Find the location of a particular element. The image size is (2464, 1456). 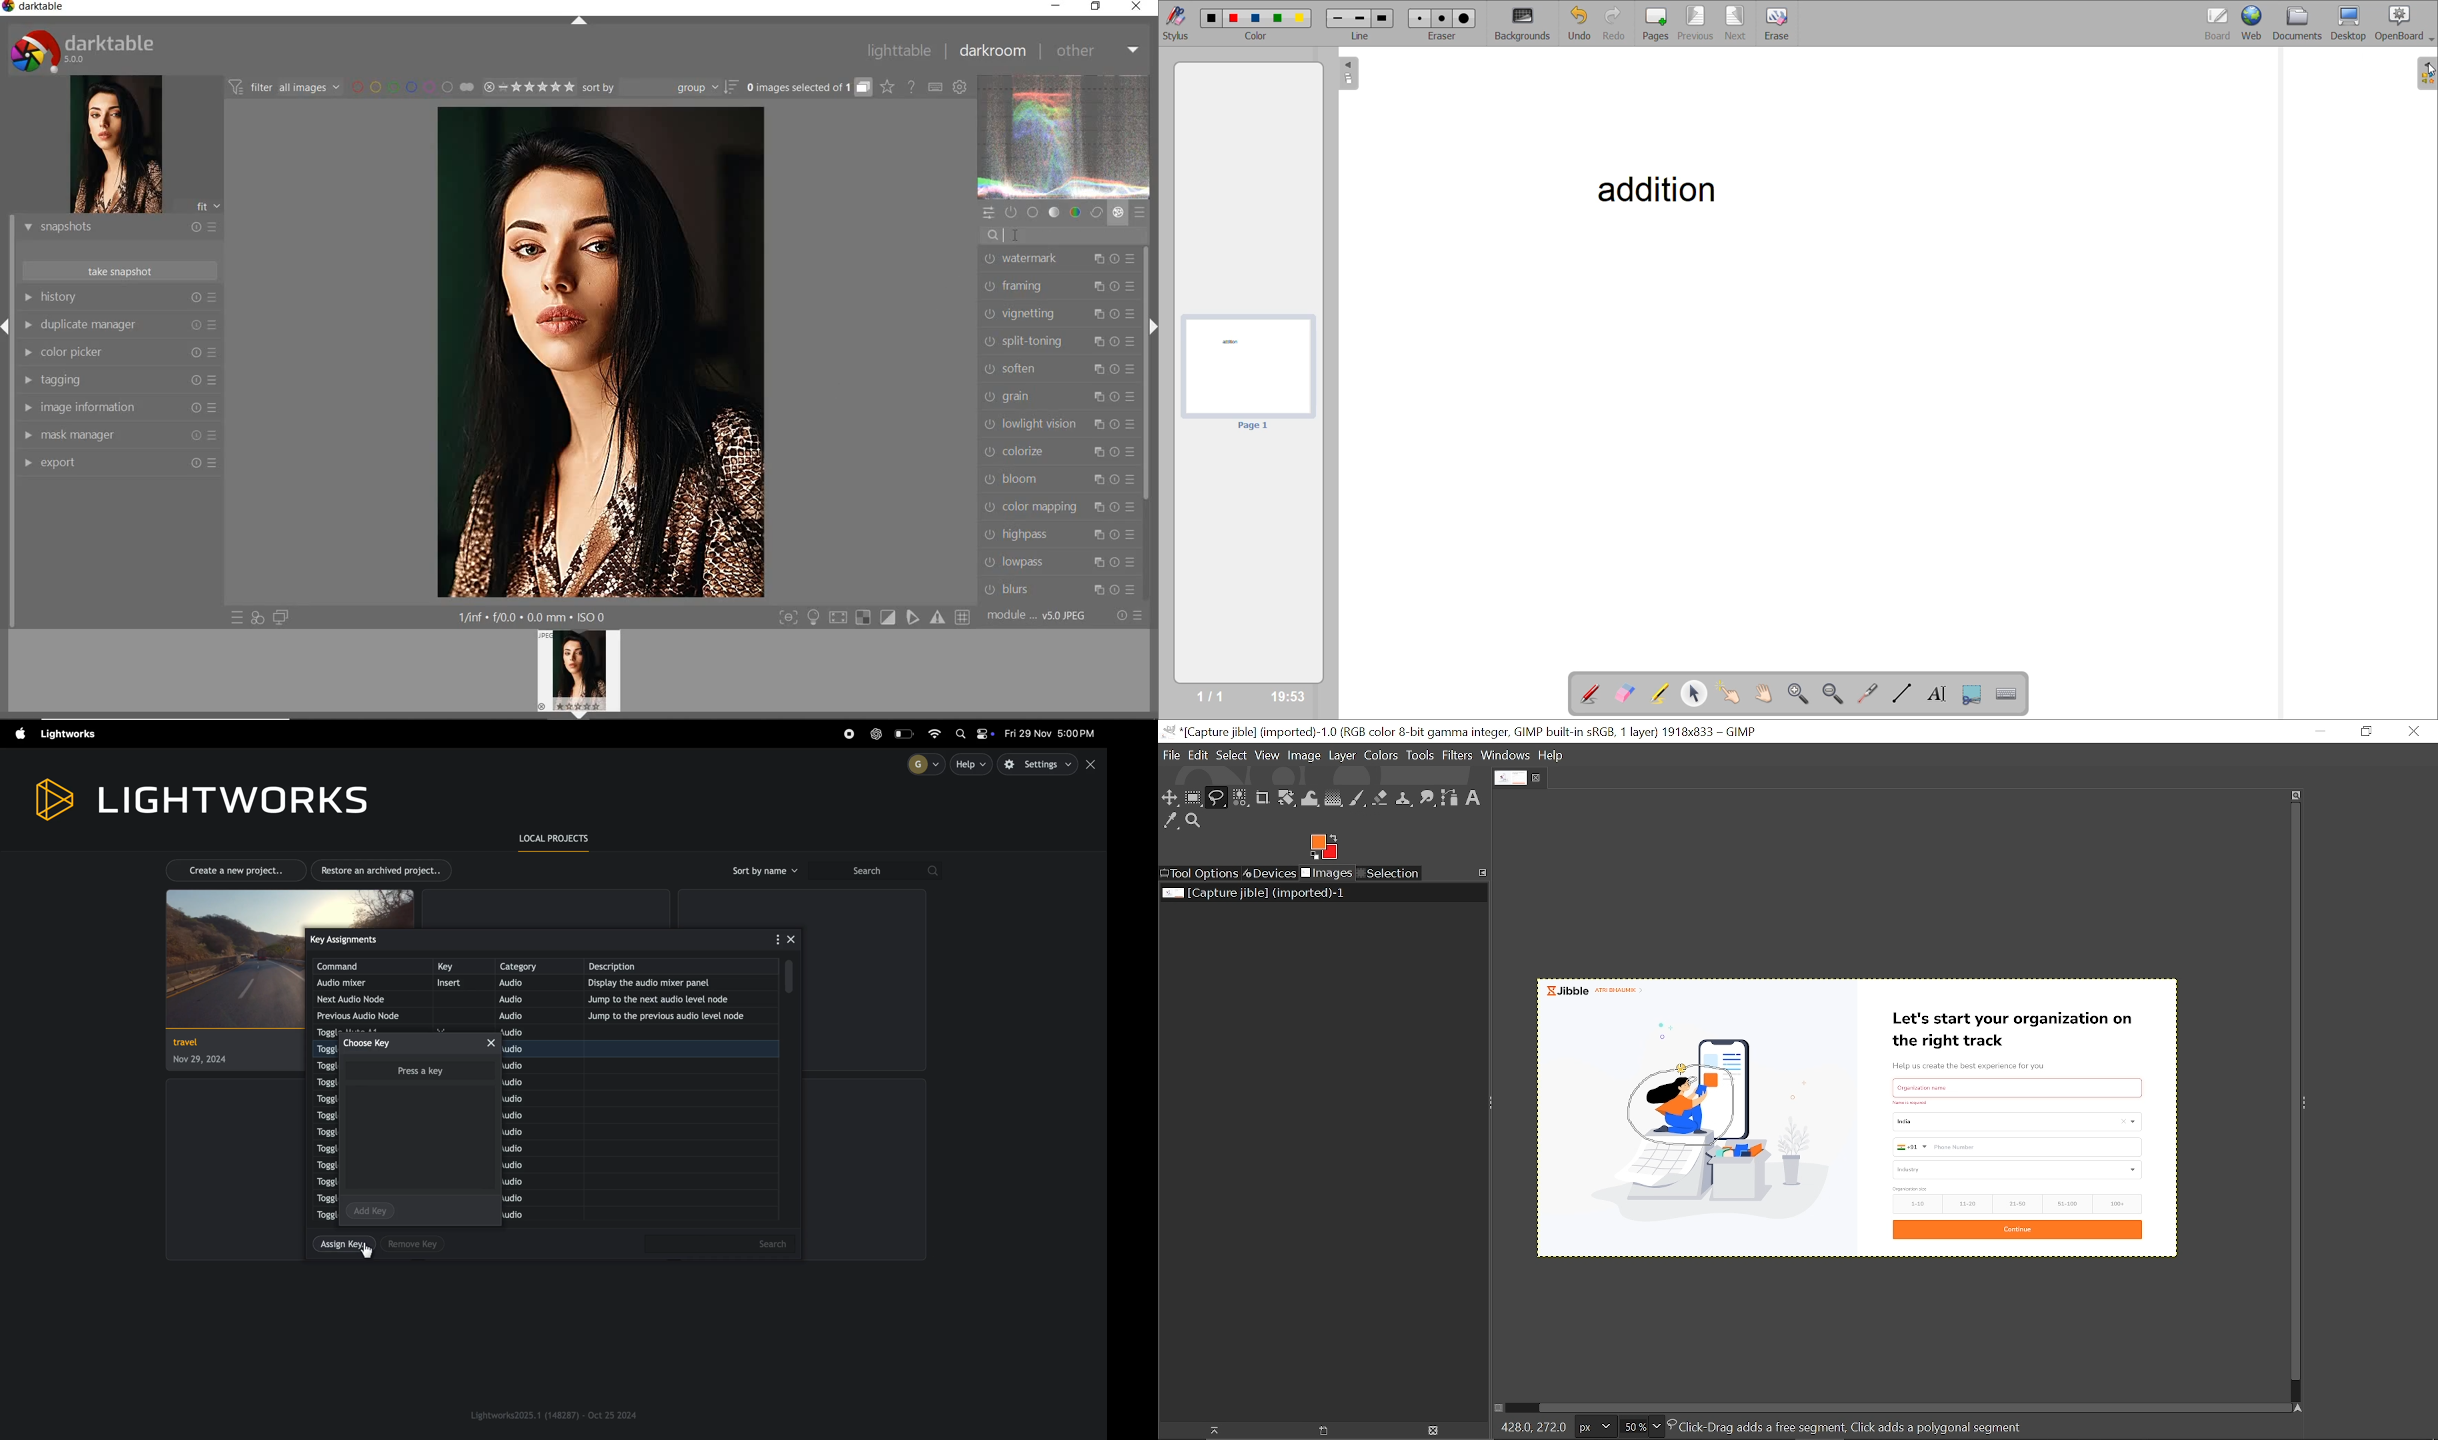

eraser 3 is located at coordinates (1465, 17).